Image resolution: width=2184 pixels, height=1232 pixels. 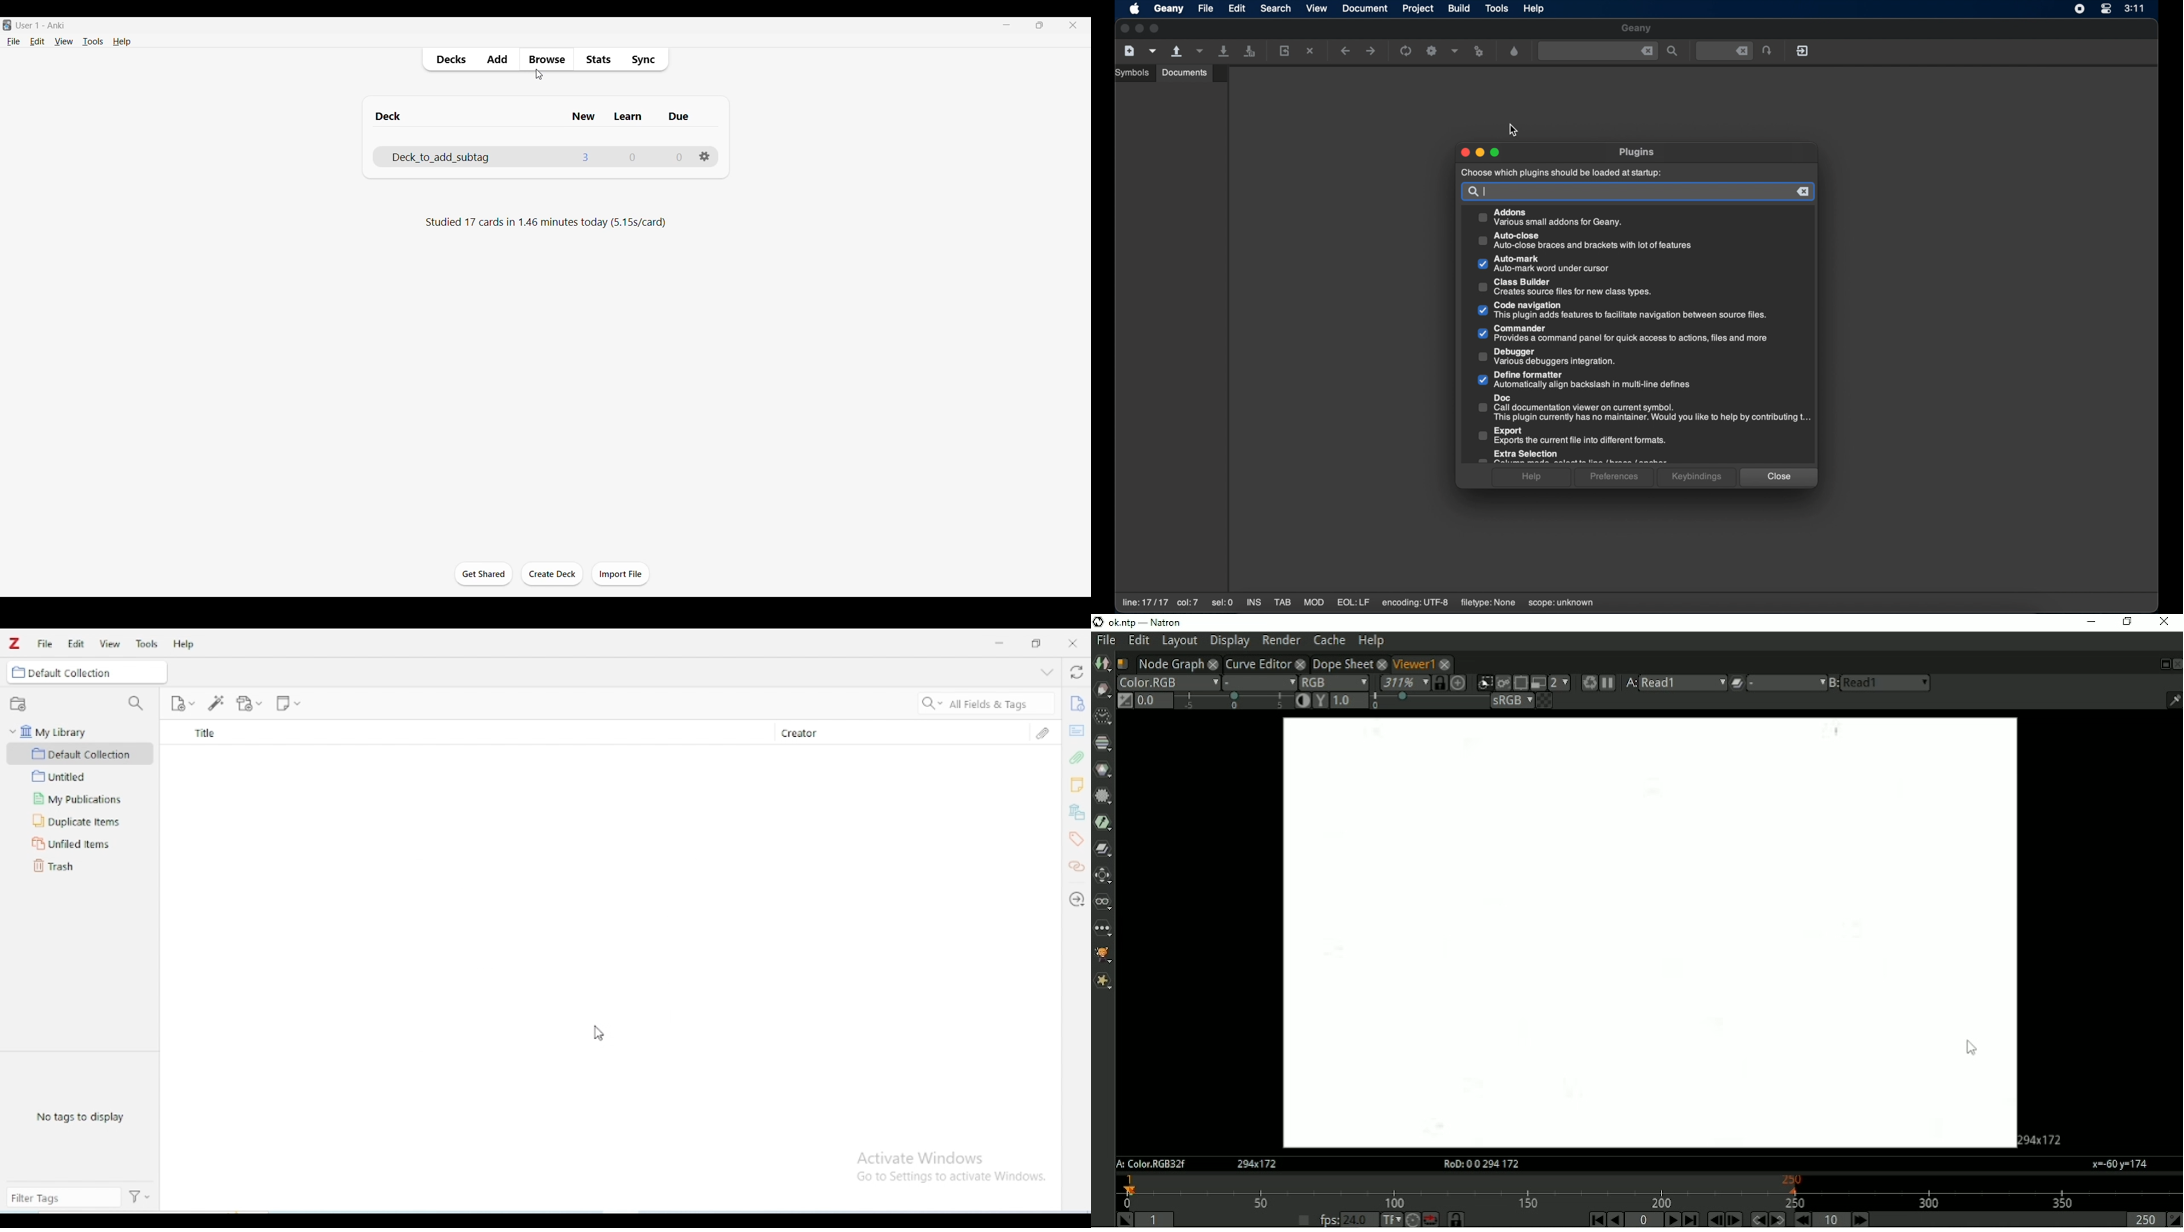 What do you see at coordinates (1420, 9) in the screenshot?
I see `project` at bounding box center [1420, 9].